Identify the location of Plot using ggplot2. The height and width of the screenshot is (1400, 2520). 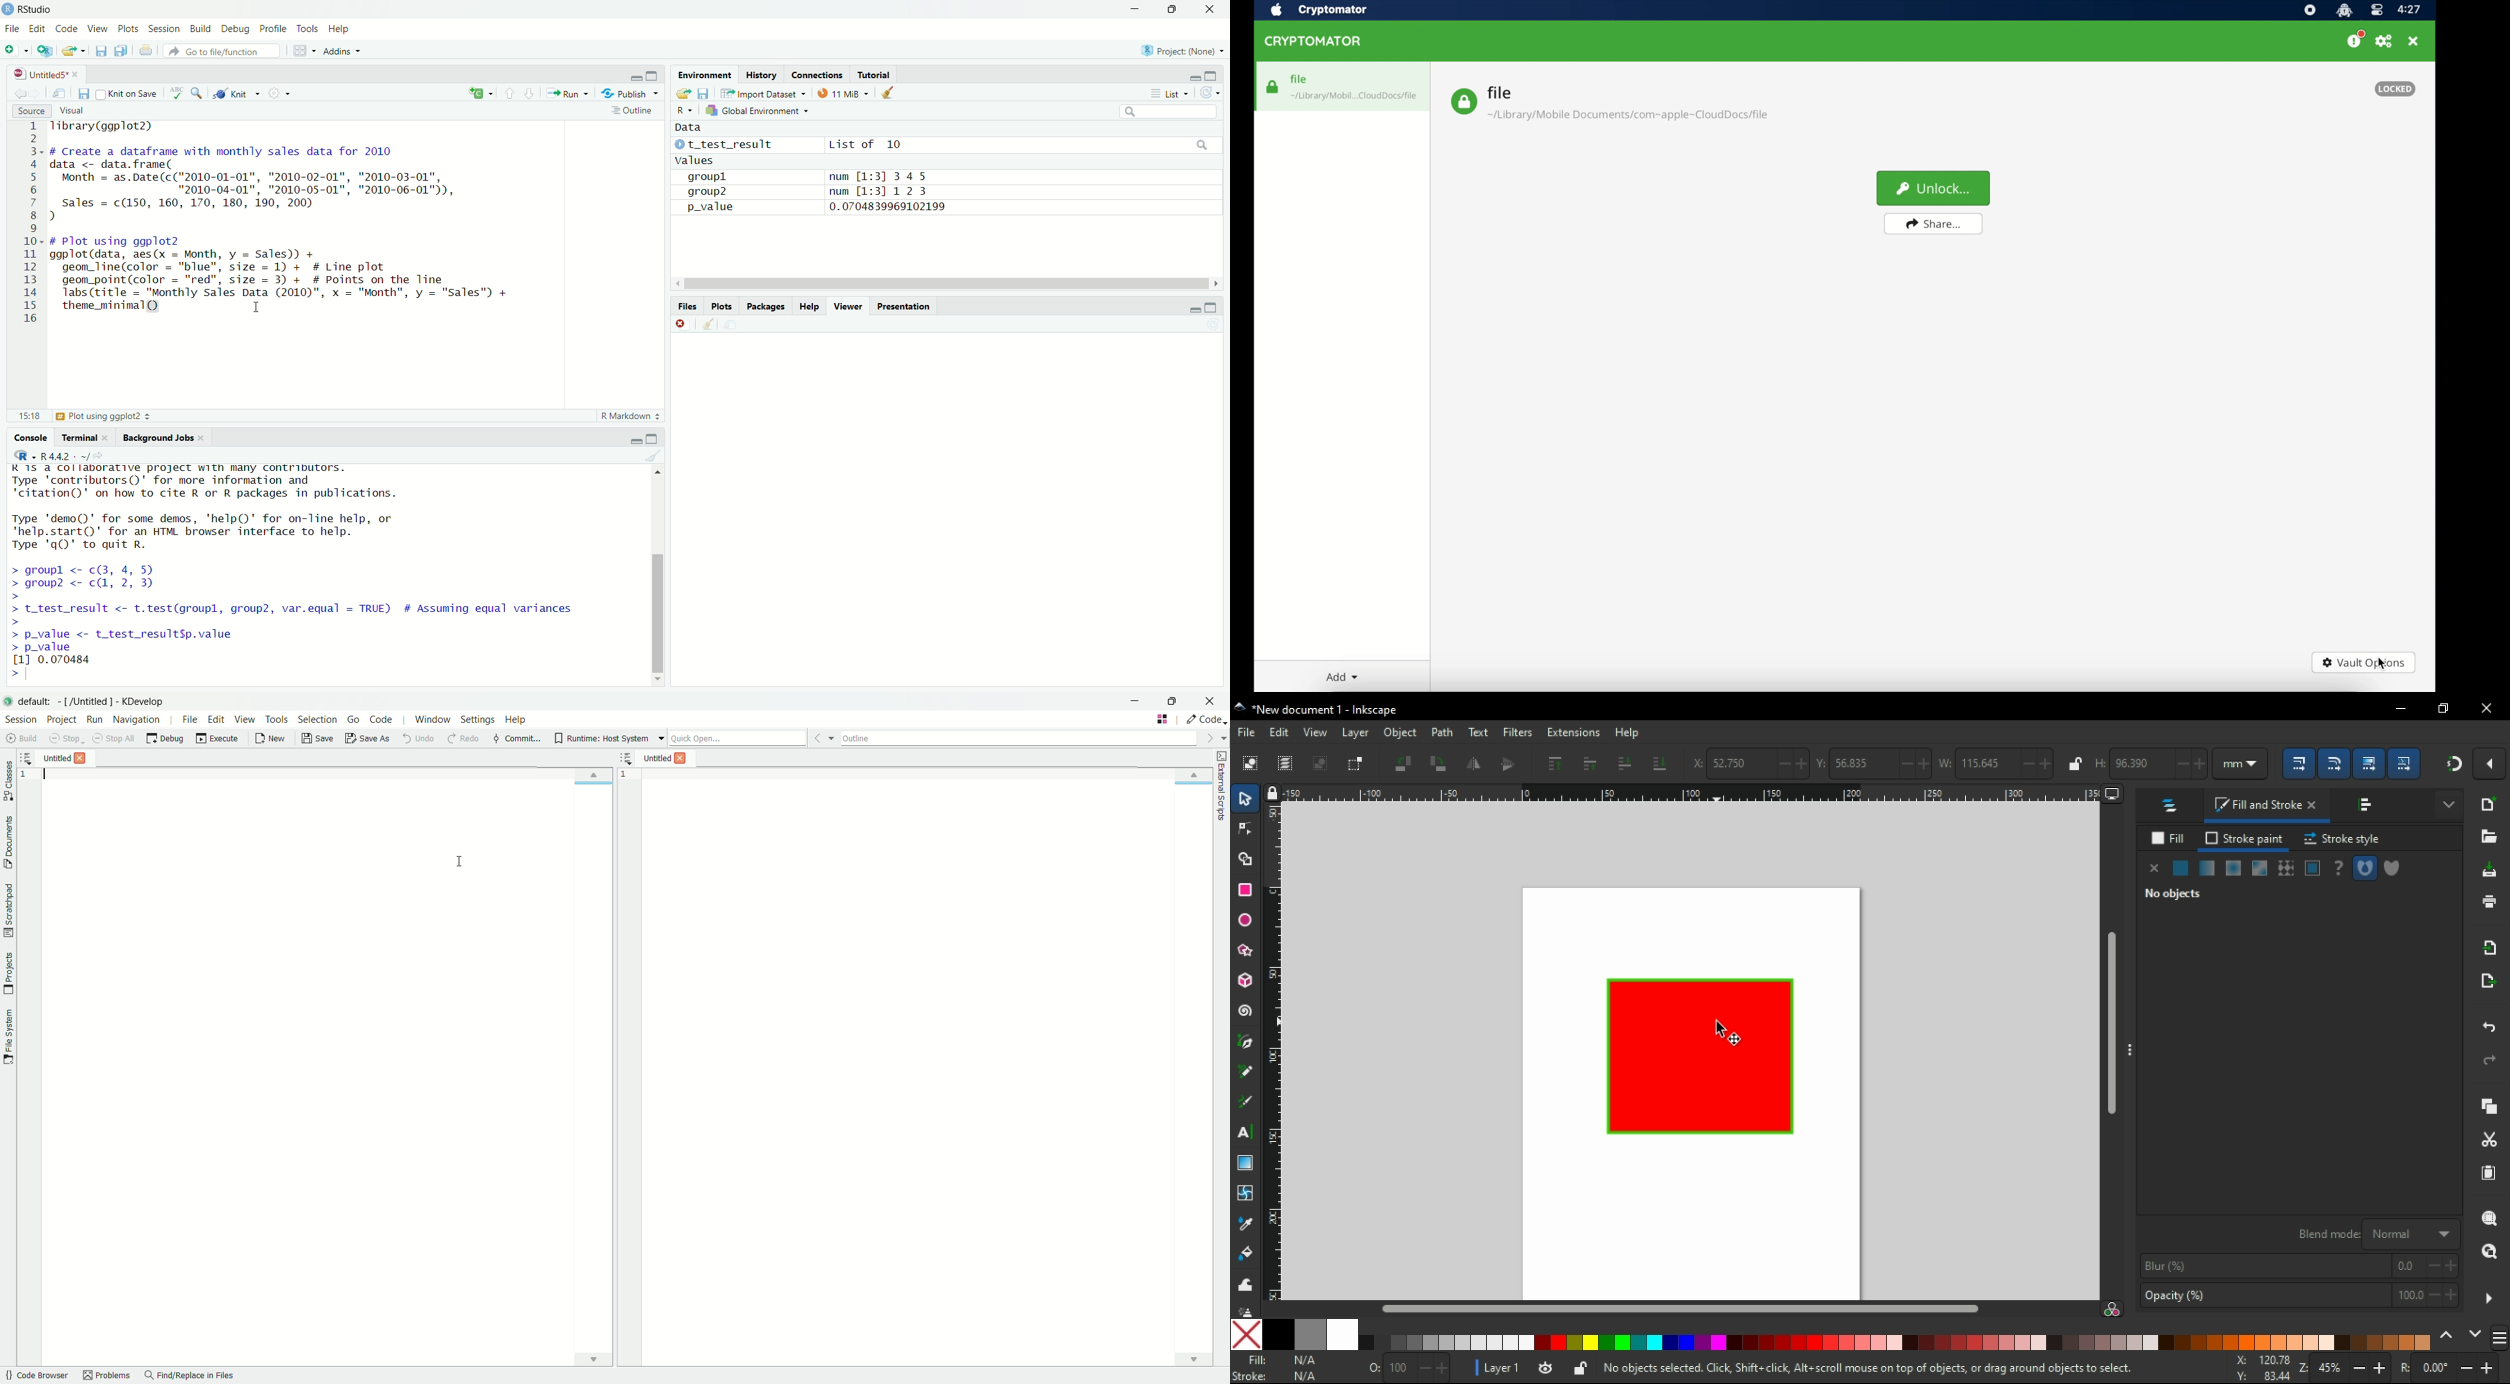
(102, 416).